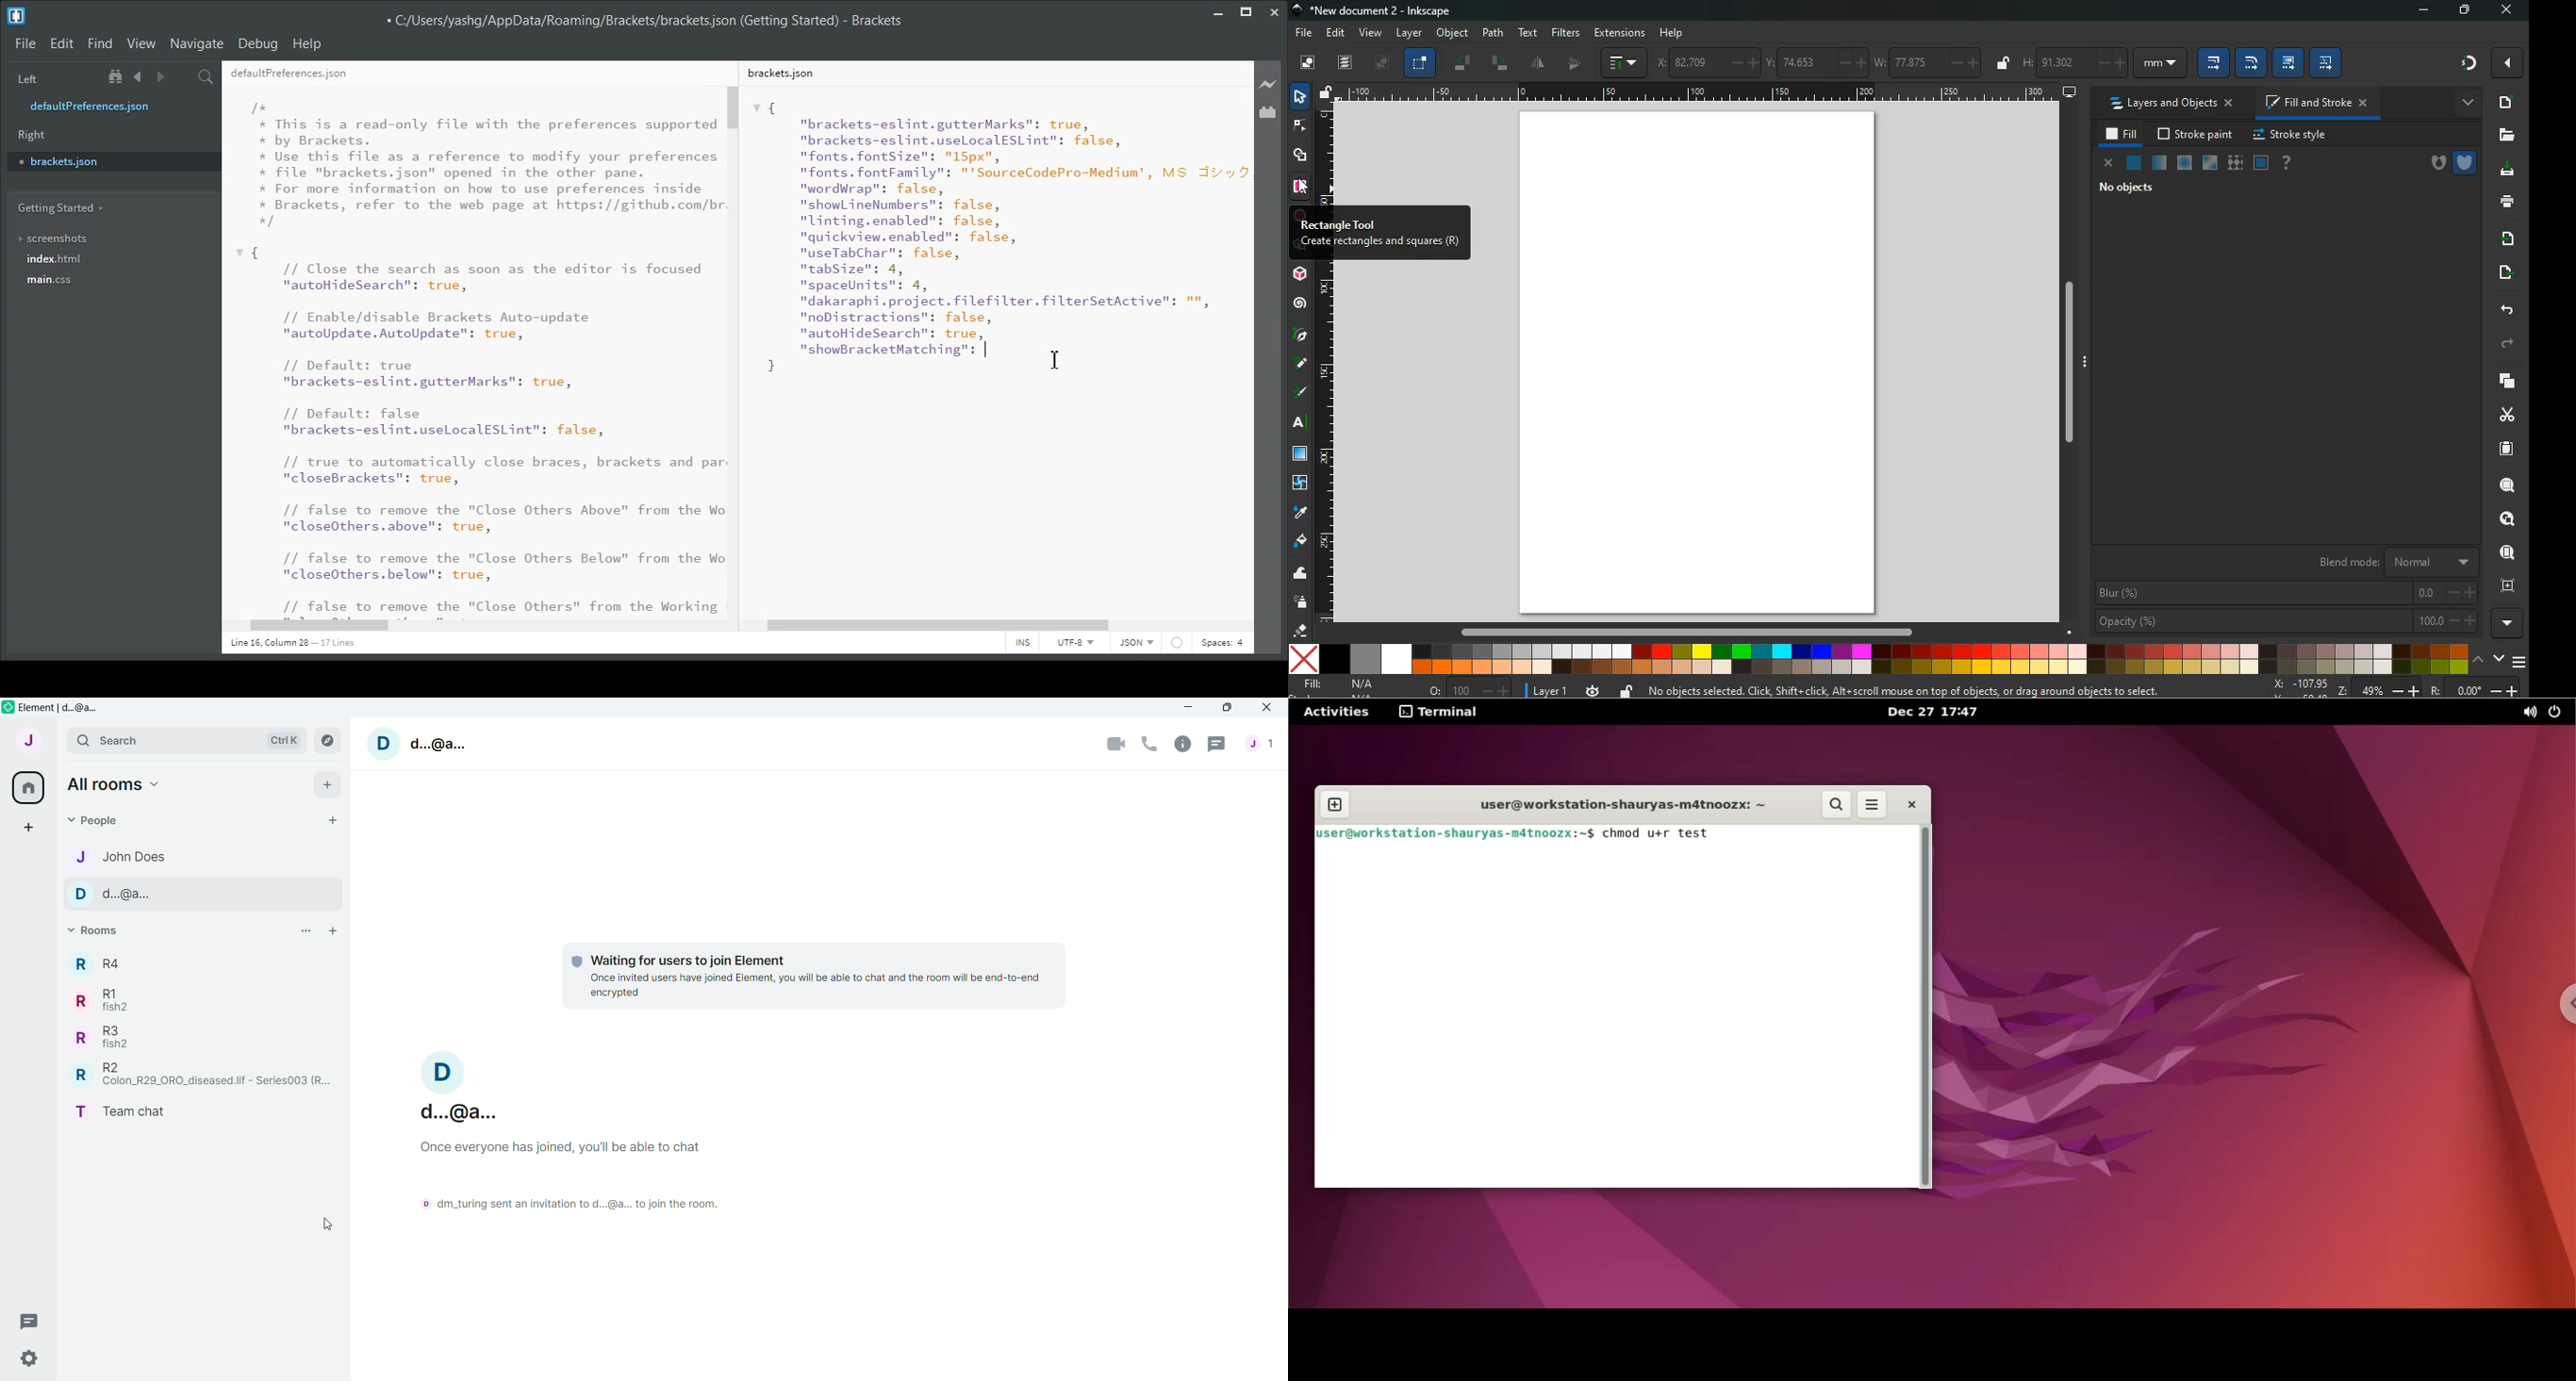 The width and height of the screenshot is (2576, 1400). I want to click on fill and stroke, so click(2316, 102).